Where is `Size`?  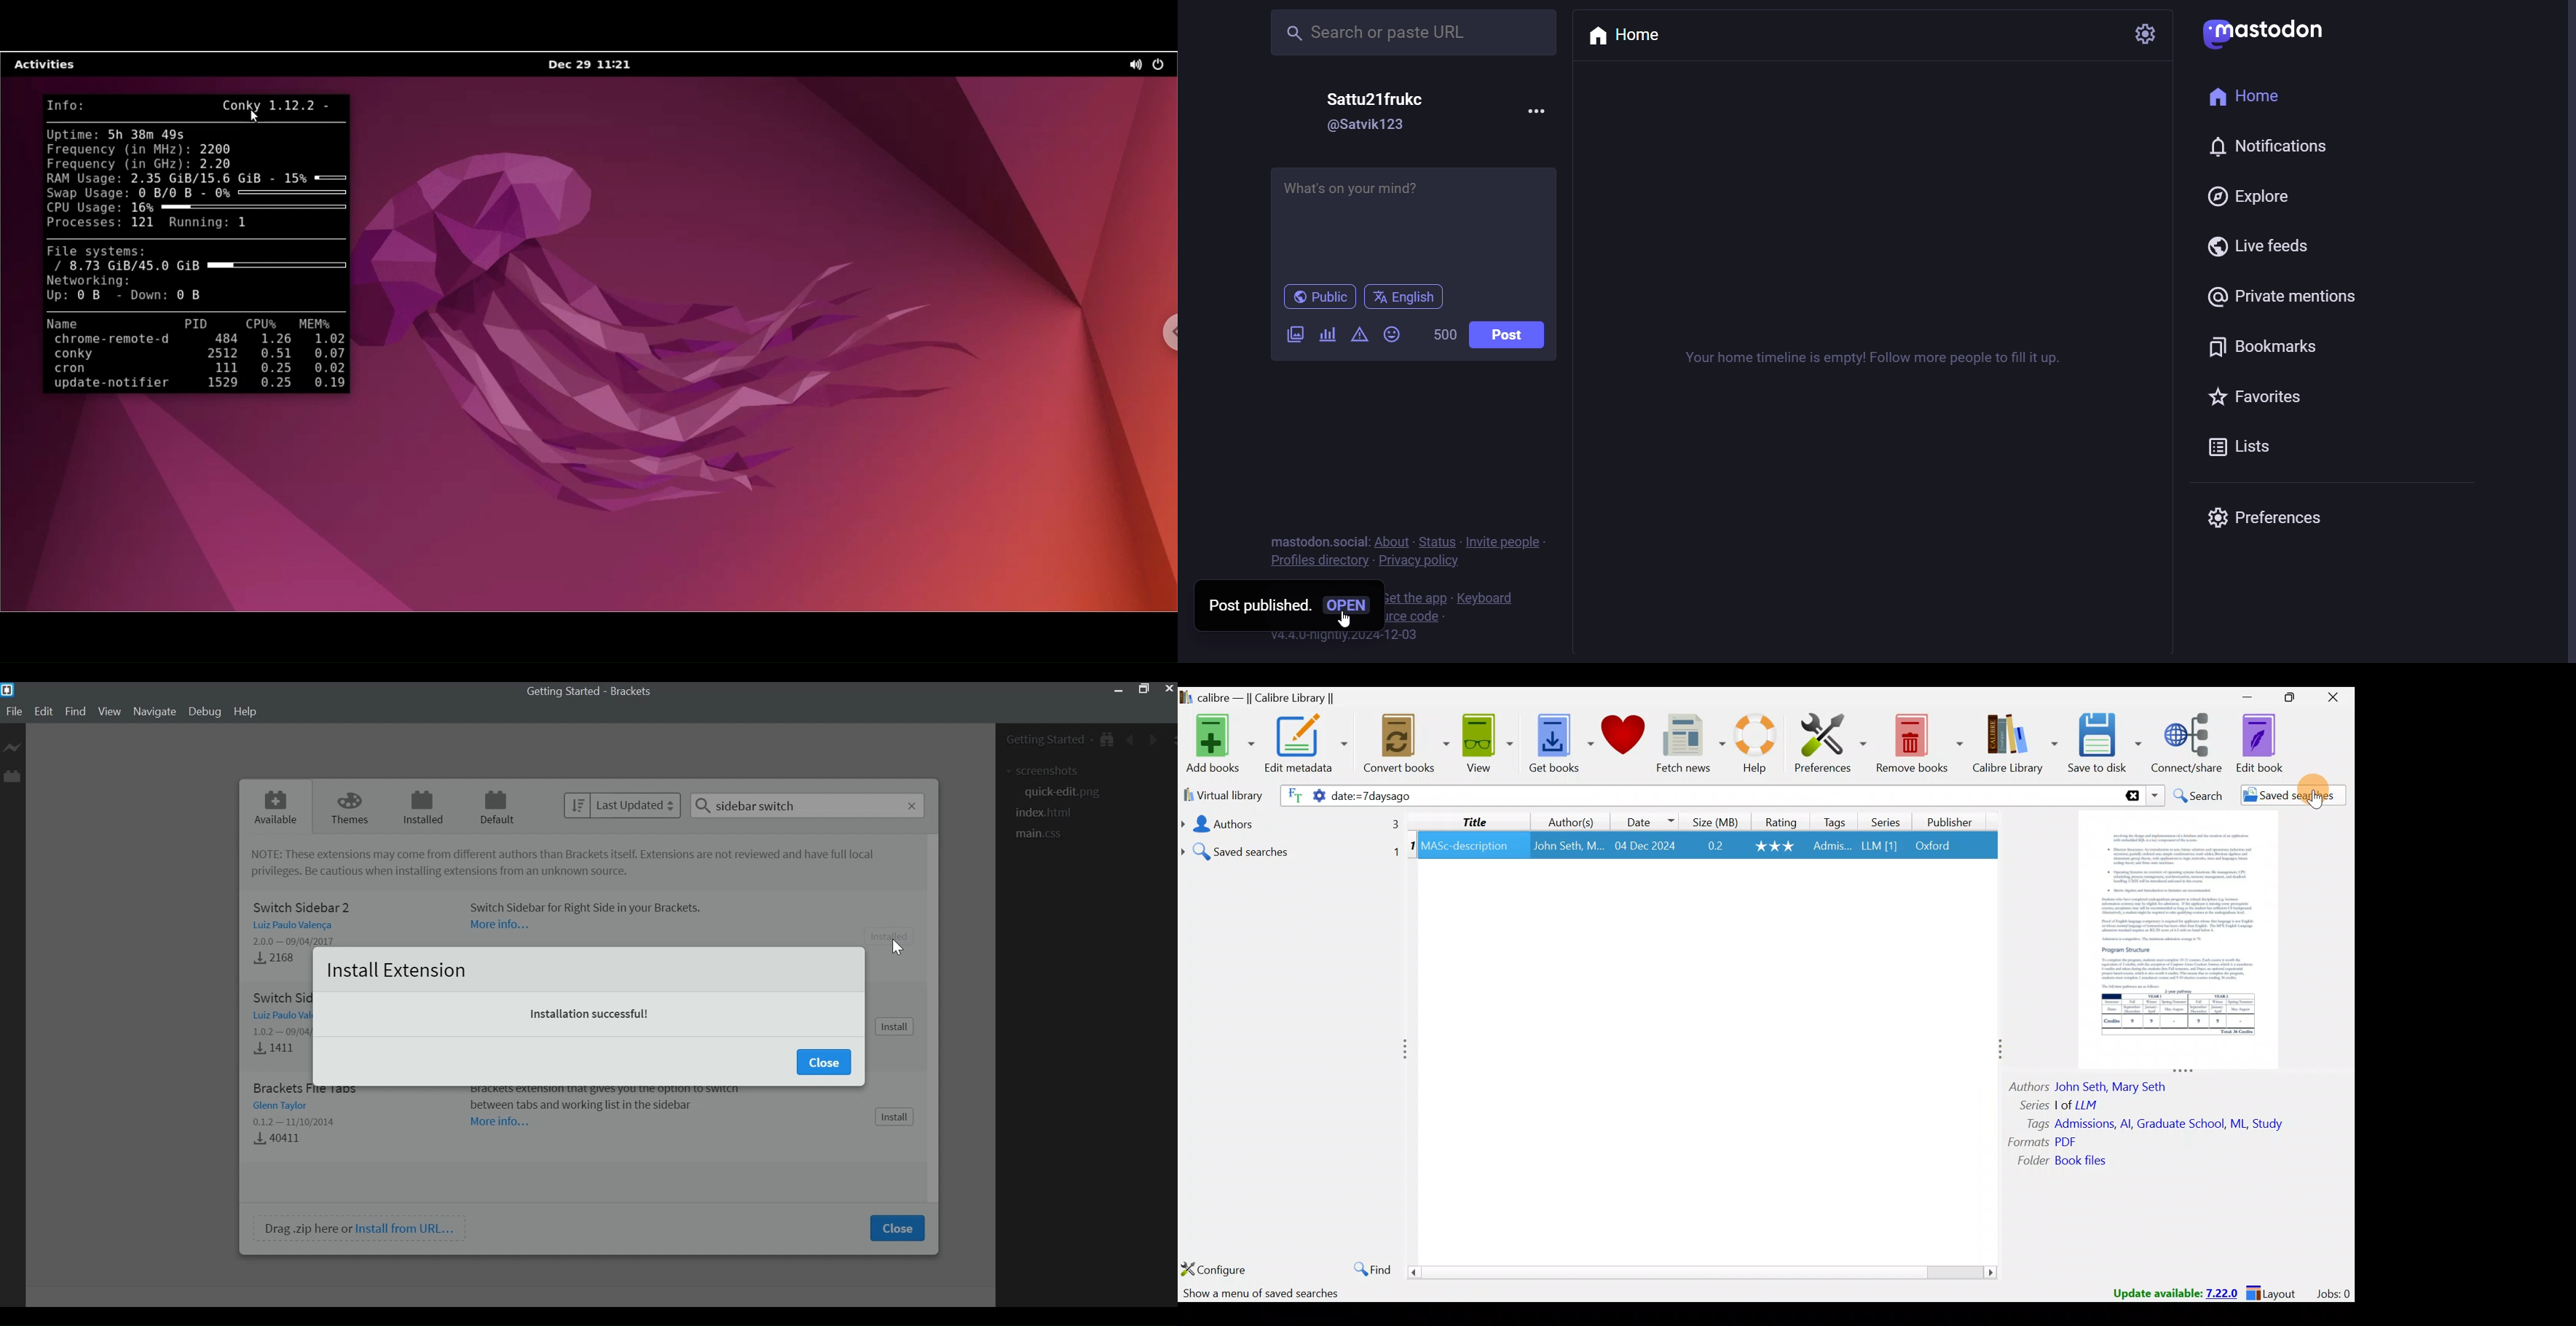
Size is located at coordinates (1712, 821).